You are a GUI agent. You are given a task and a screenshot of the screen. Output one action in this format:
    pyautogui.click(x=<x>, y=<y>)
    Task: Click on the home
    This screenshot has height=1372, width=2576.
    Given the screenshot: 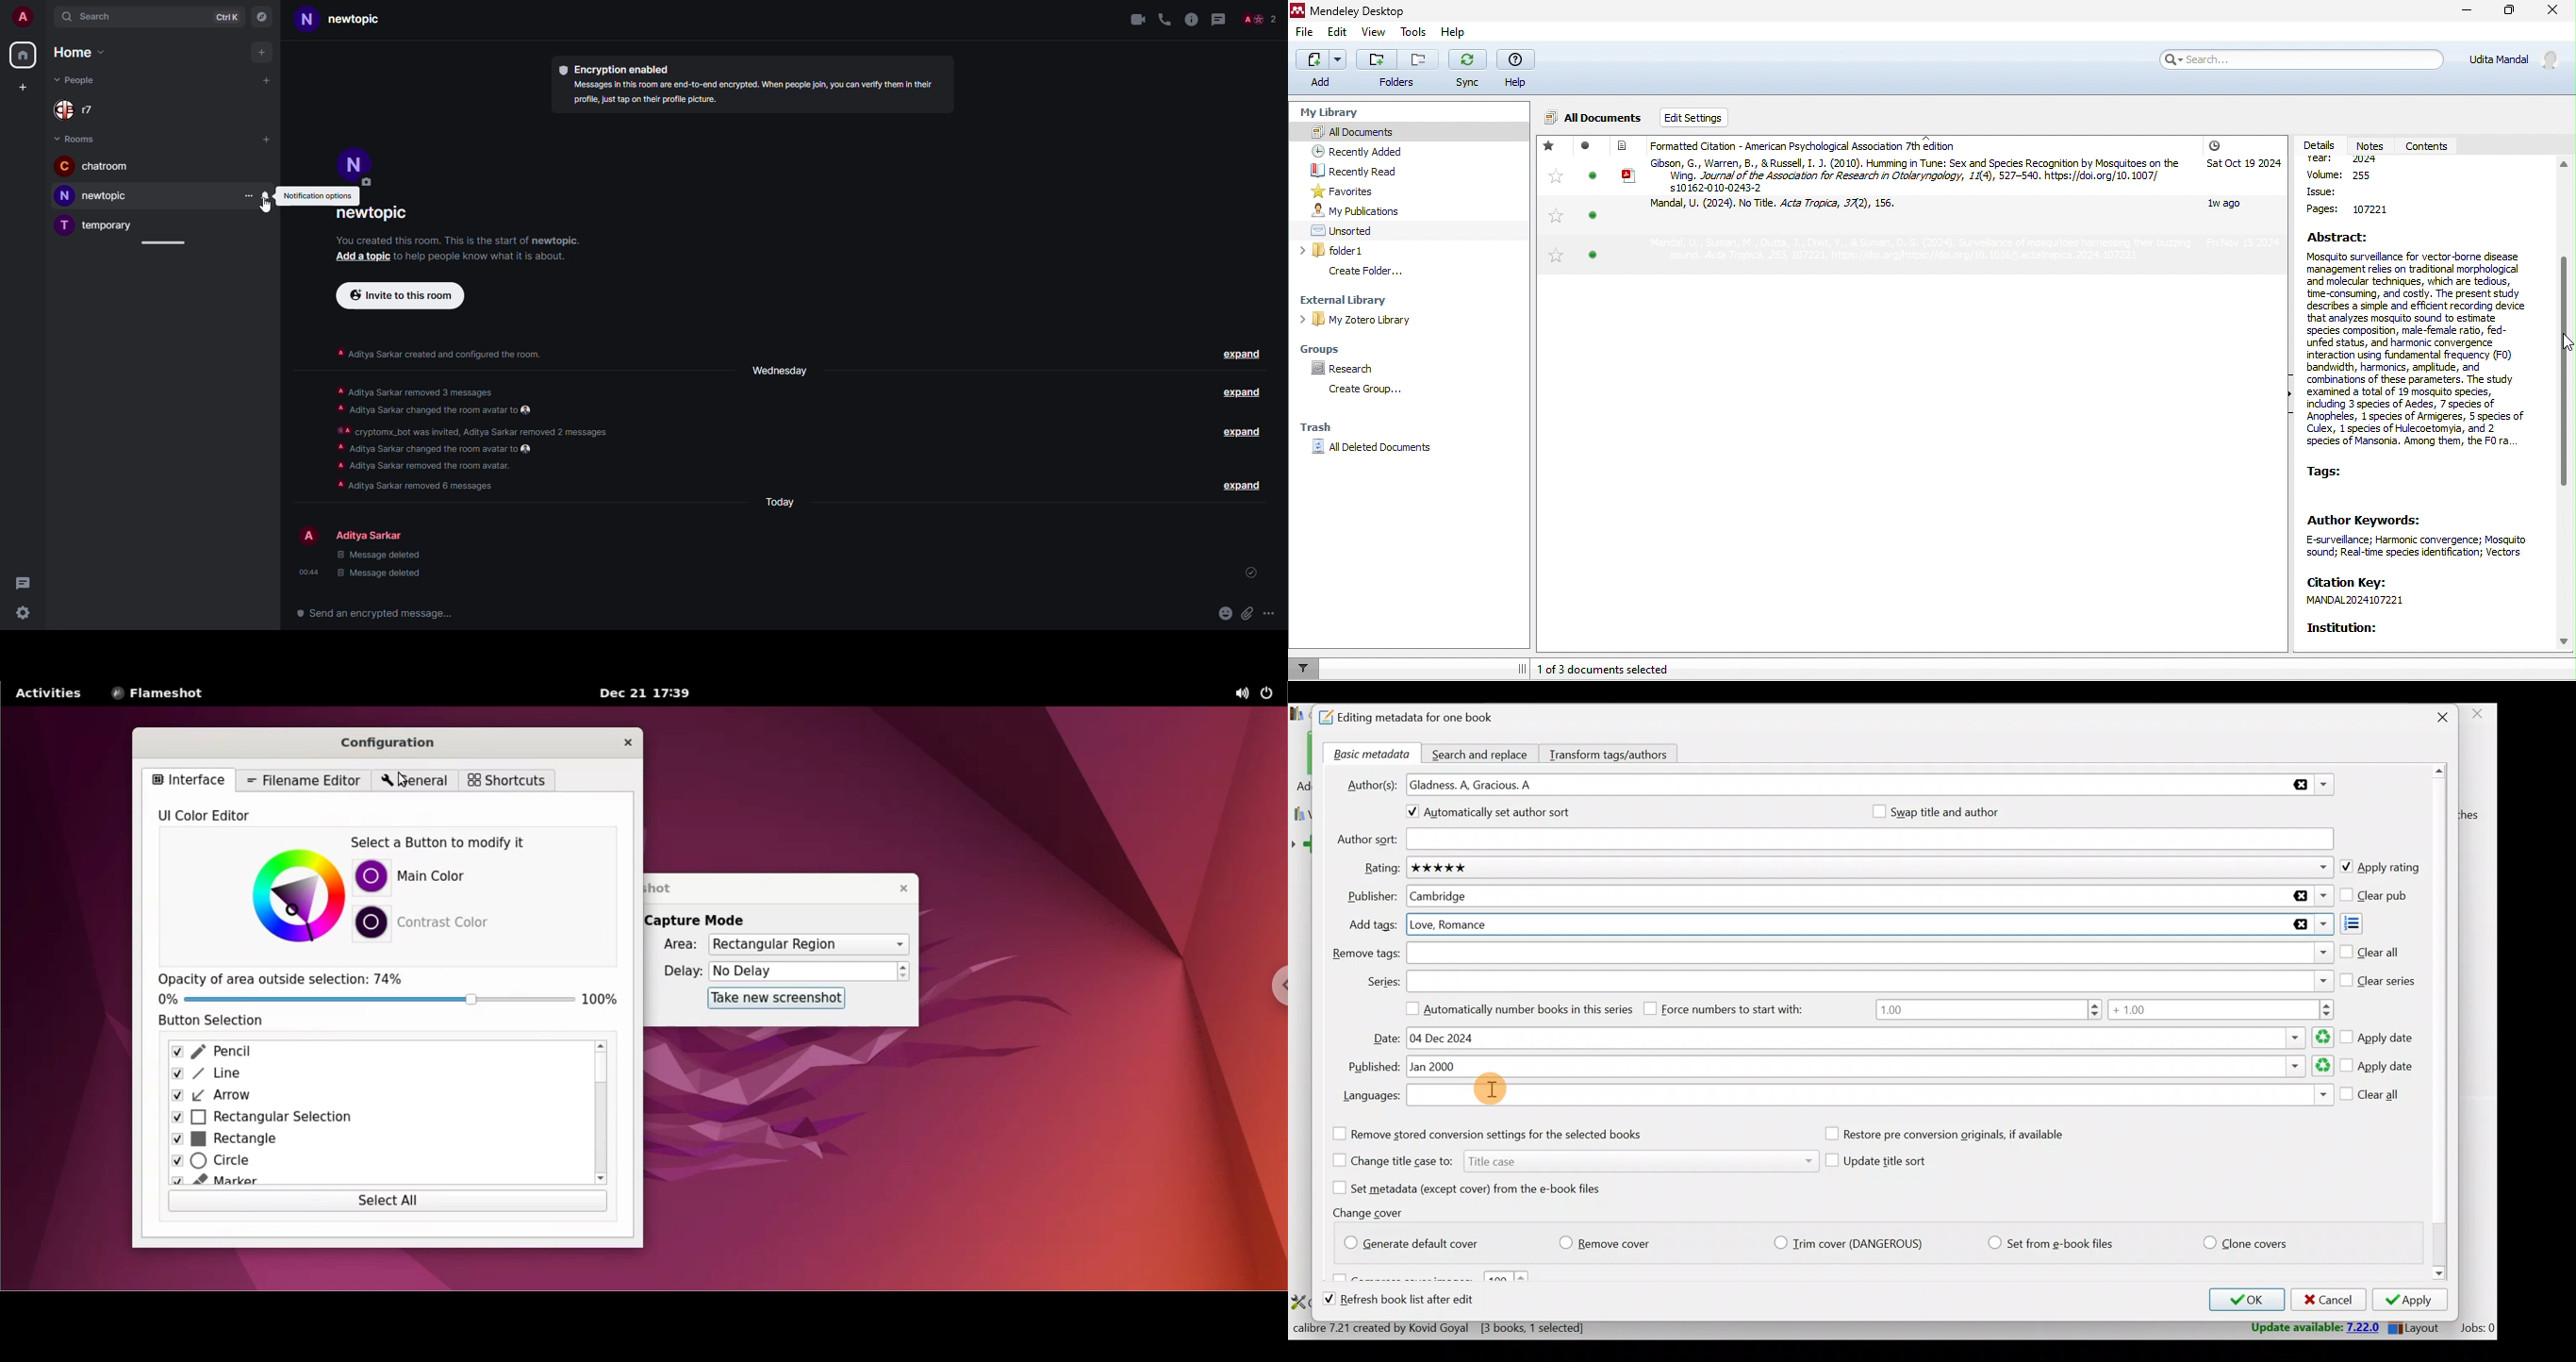 What is the action you would take?
    pyautogui.click(x=79, y=52)
    